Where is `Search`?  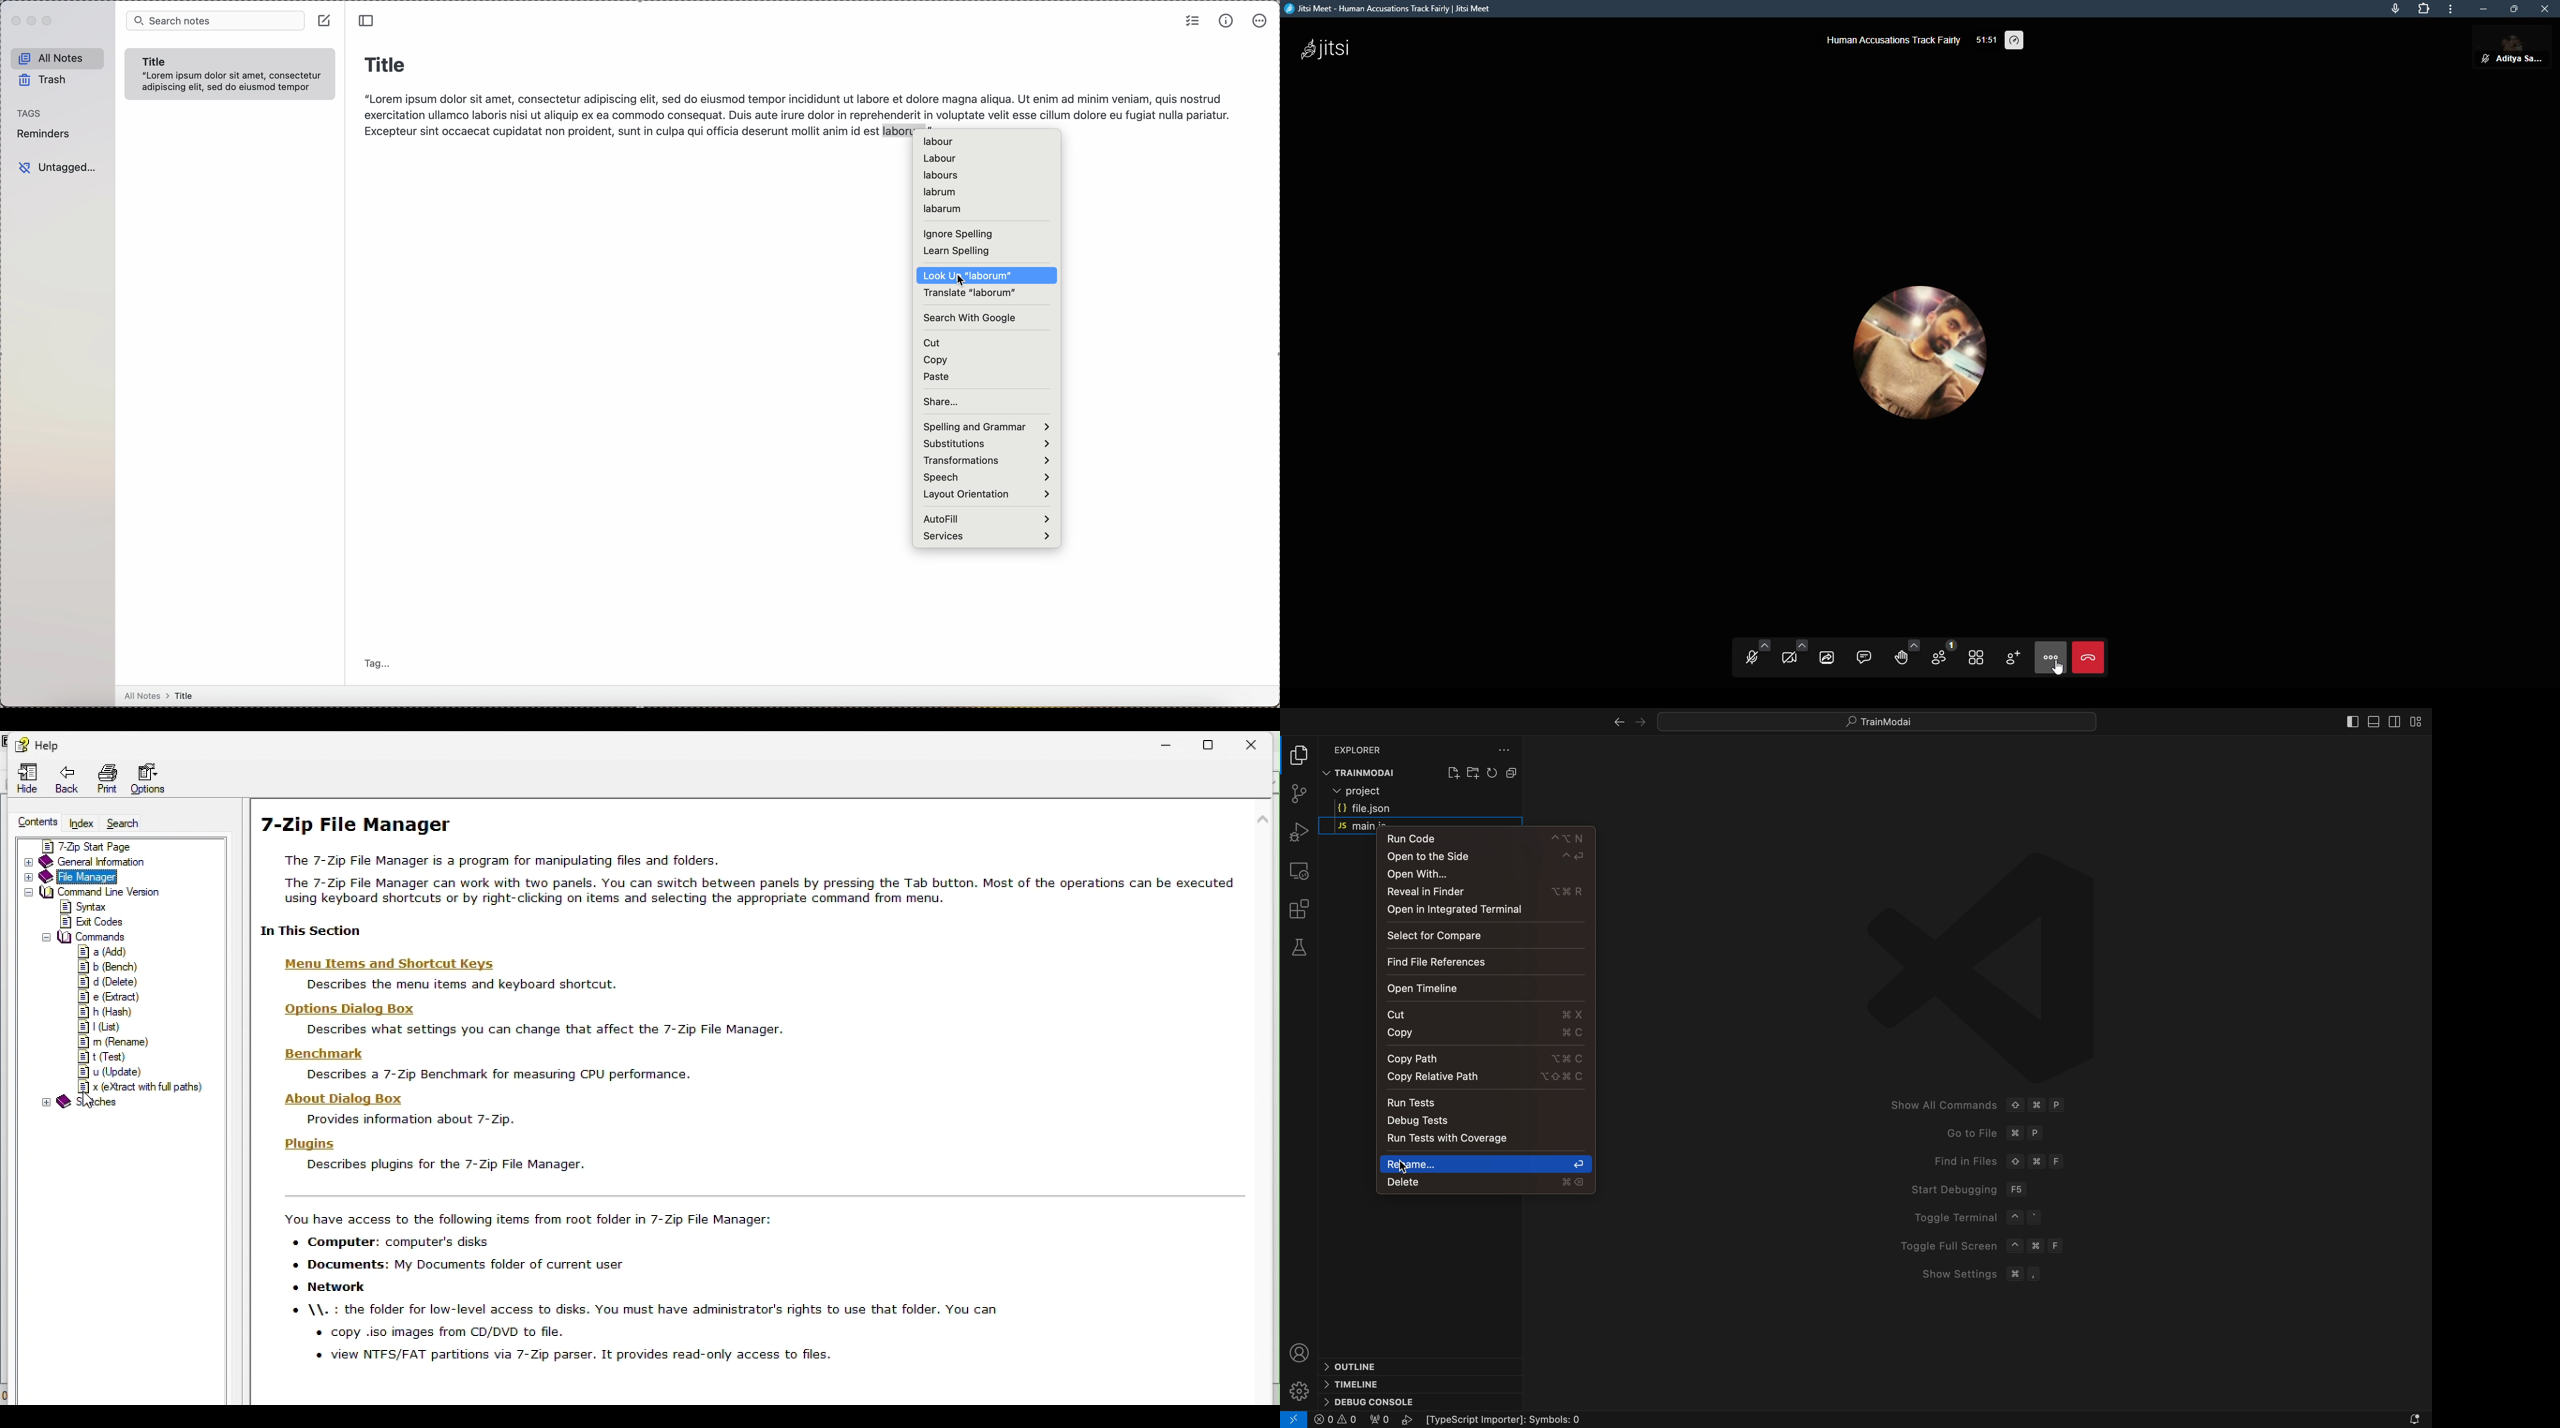
Search is located at coordinates (125, 823).